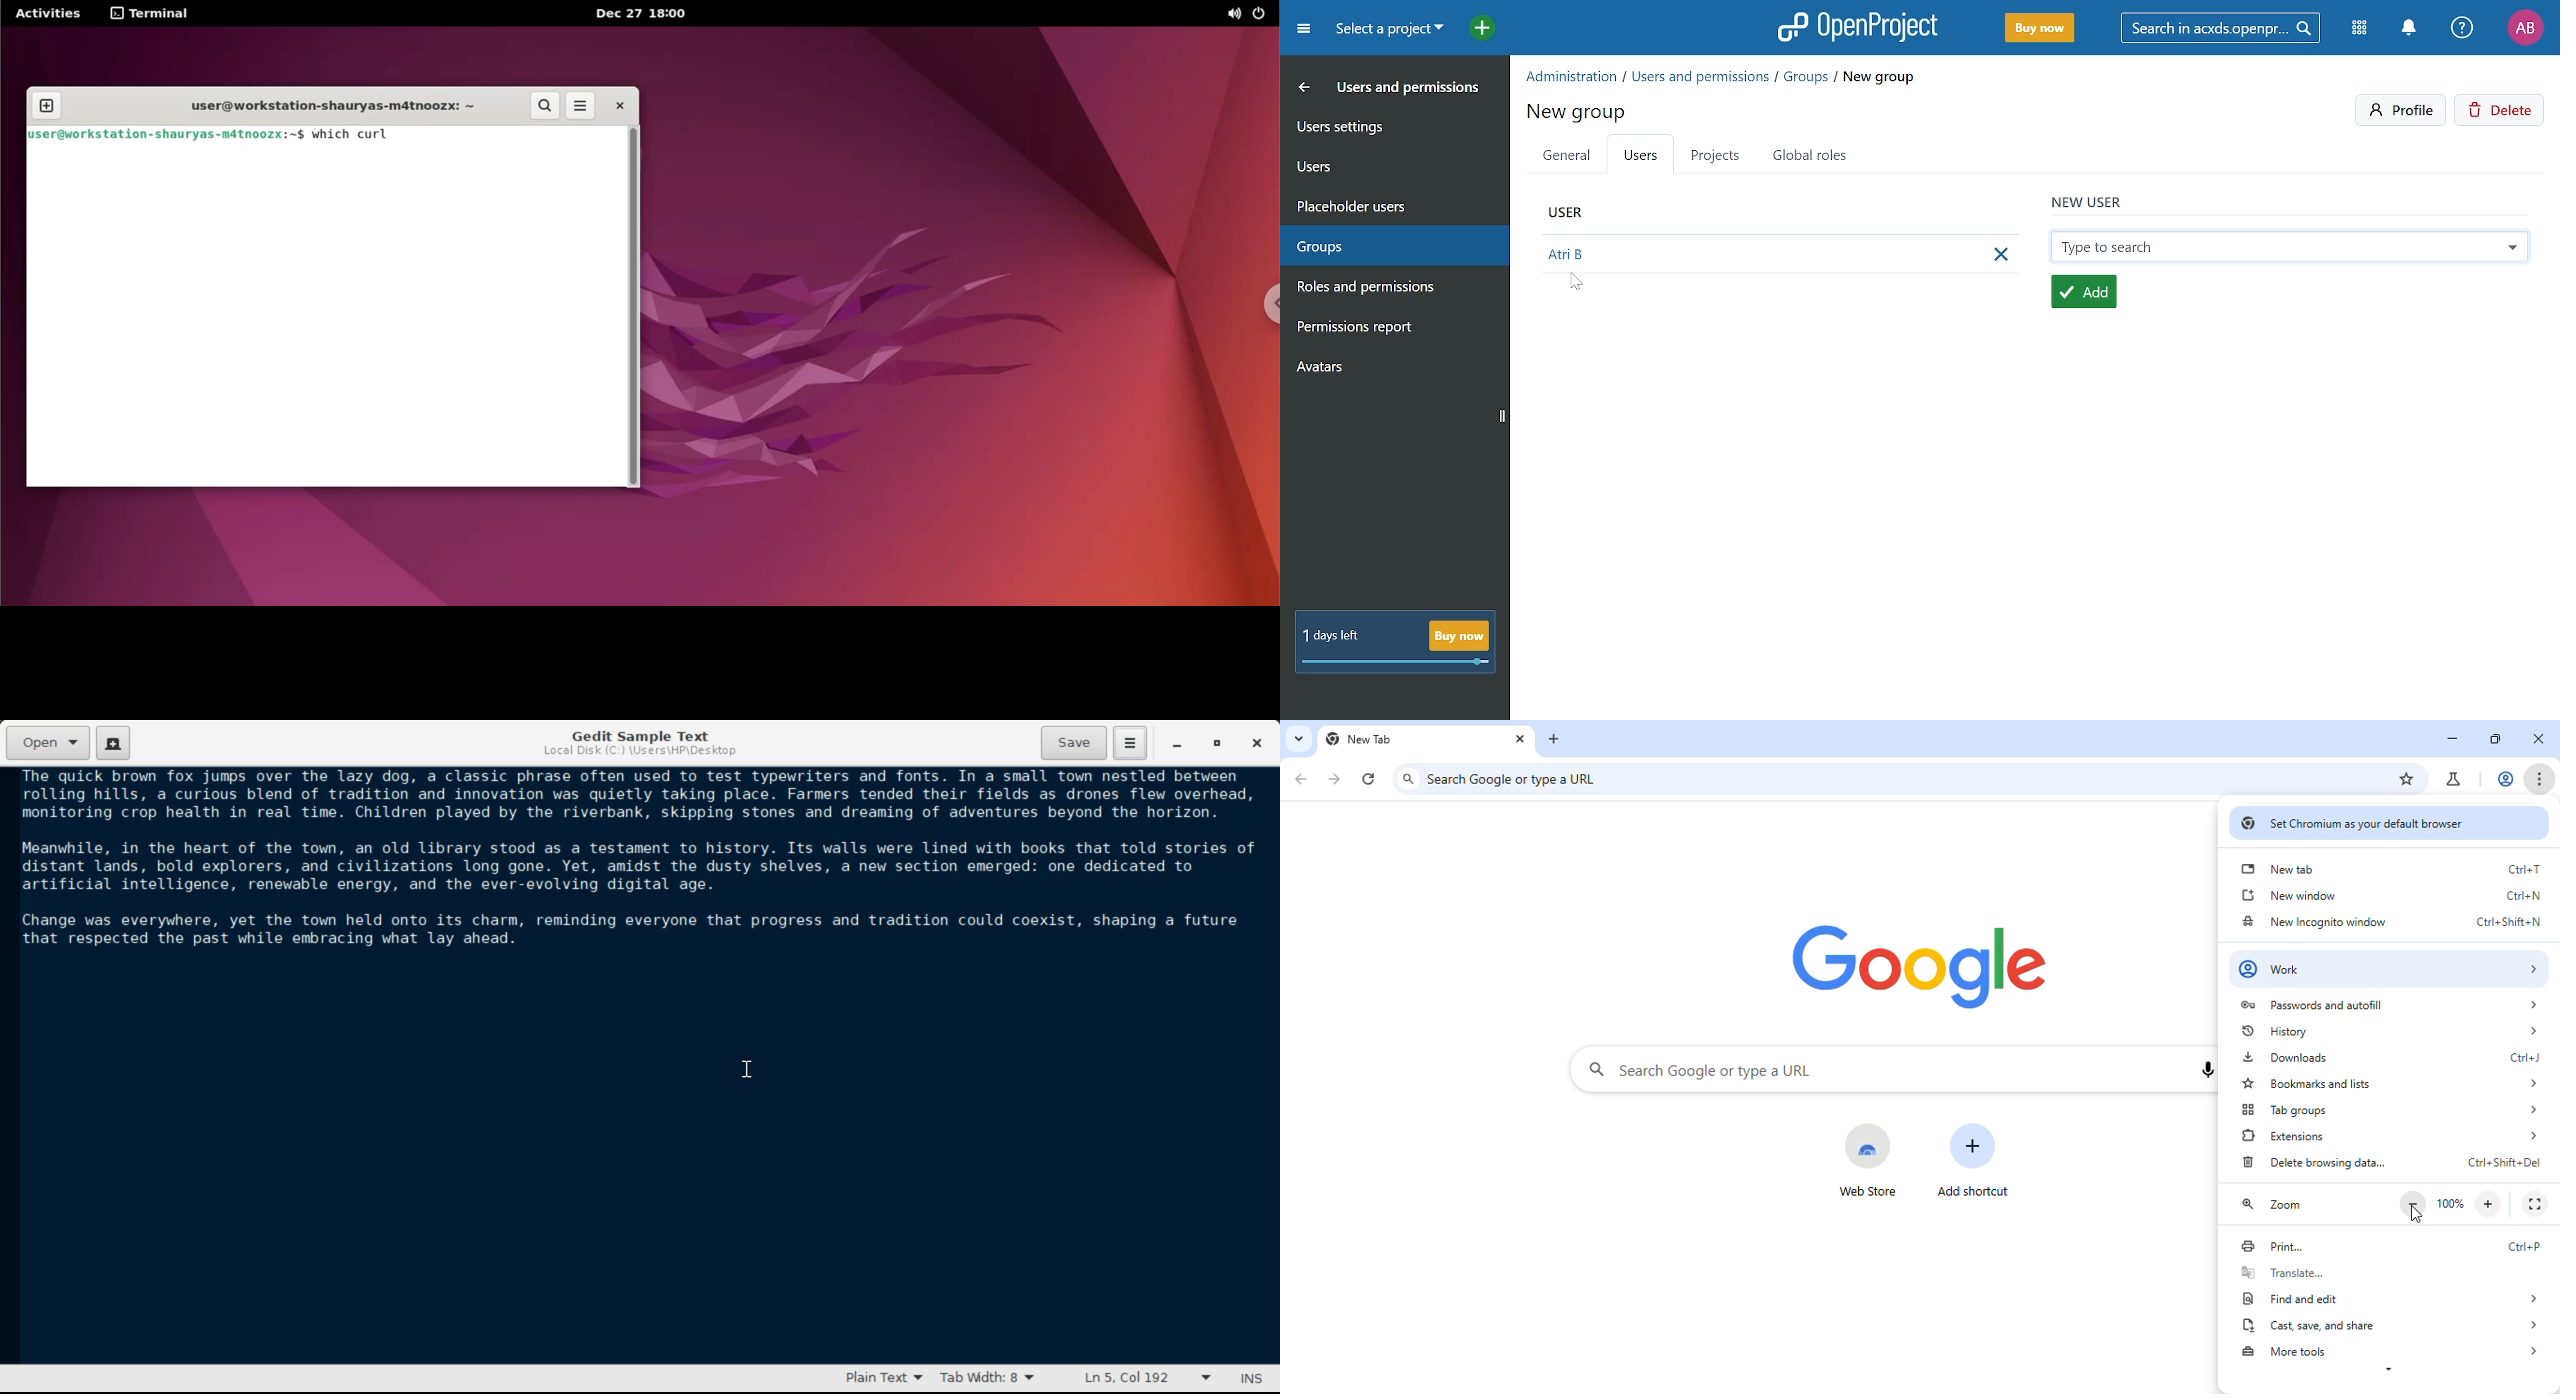  Describe the element at coordinates (1576, 283) in the screenshot. I see `cursor` at that location.